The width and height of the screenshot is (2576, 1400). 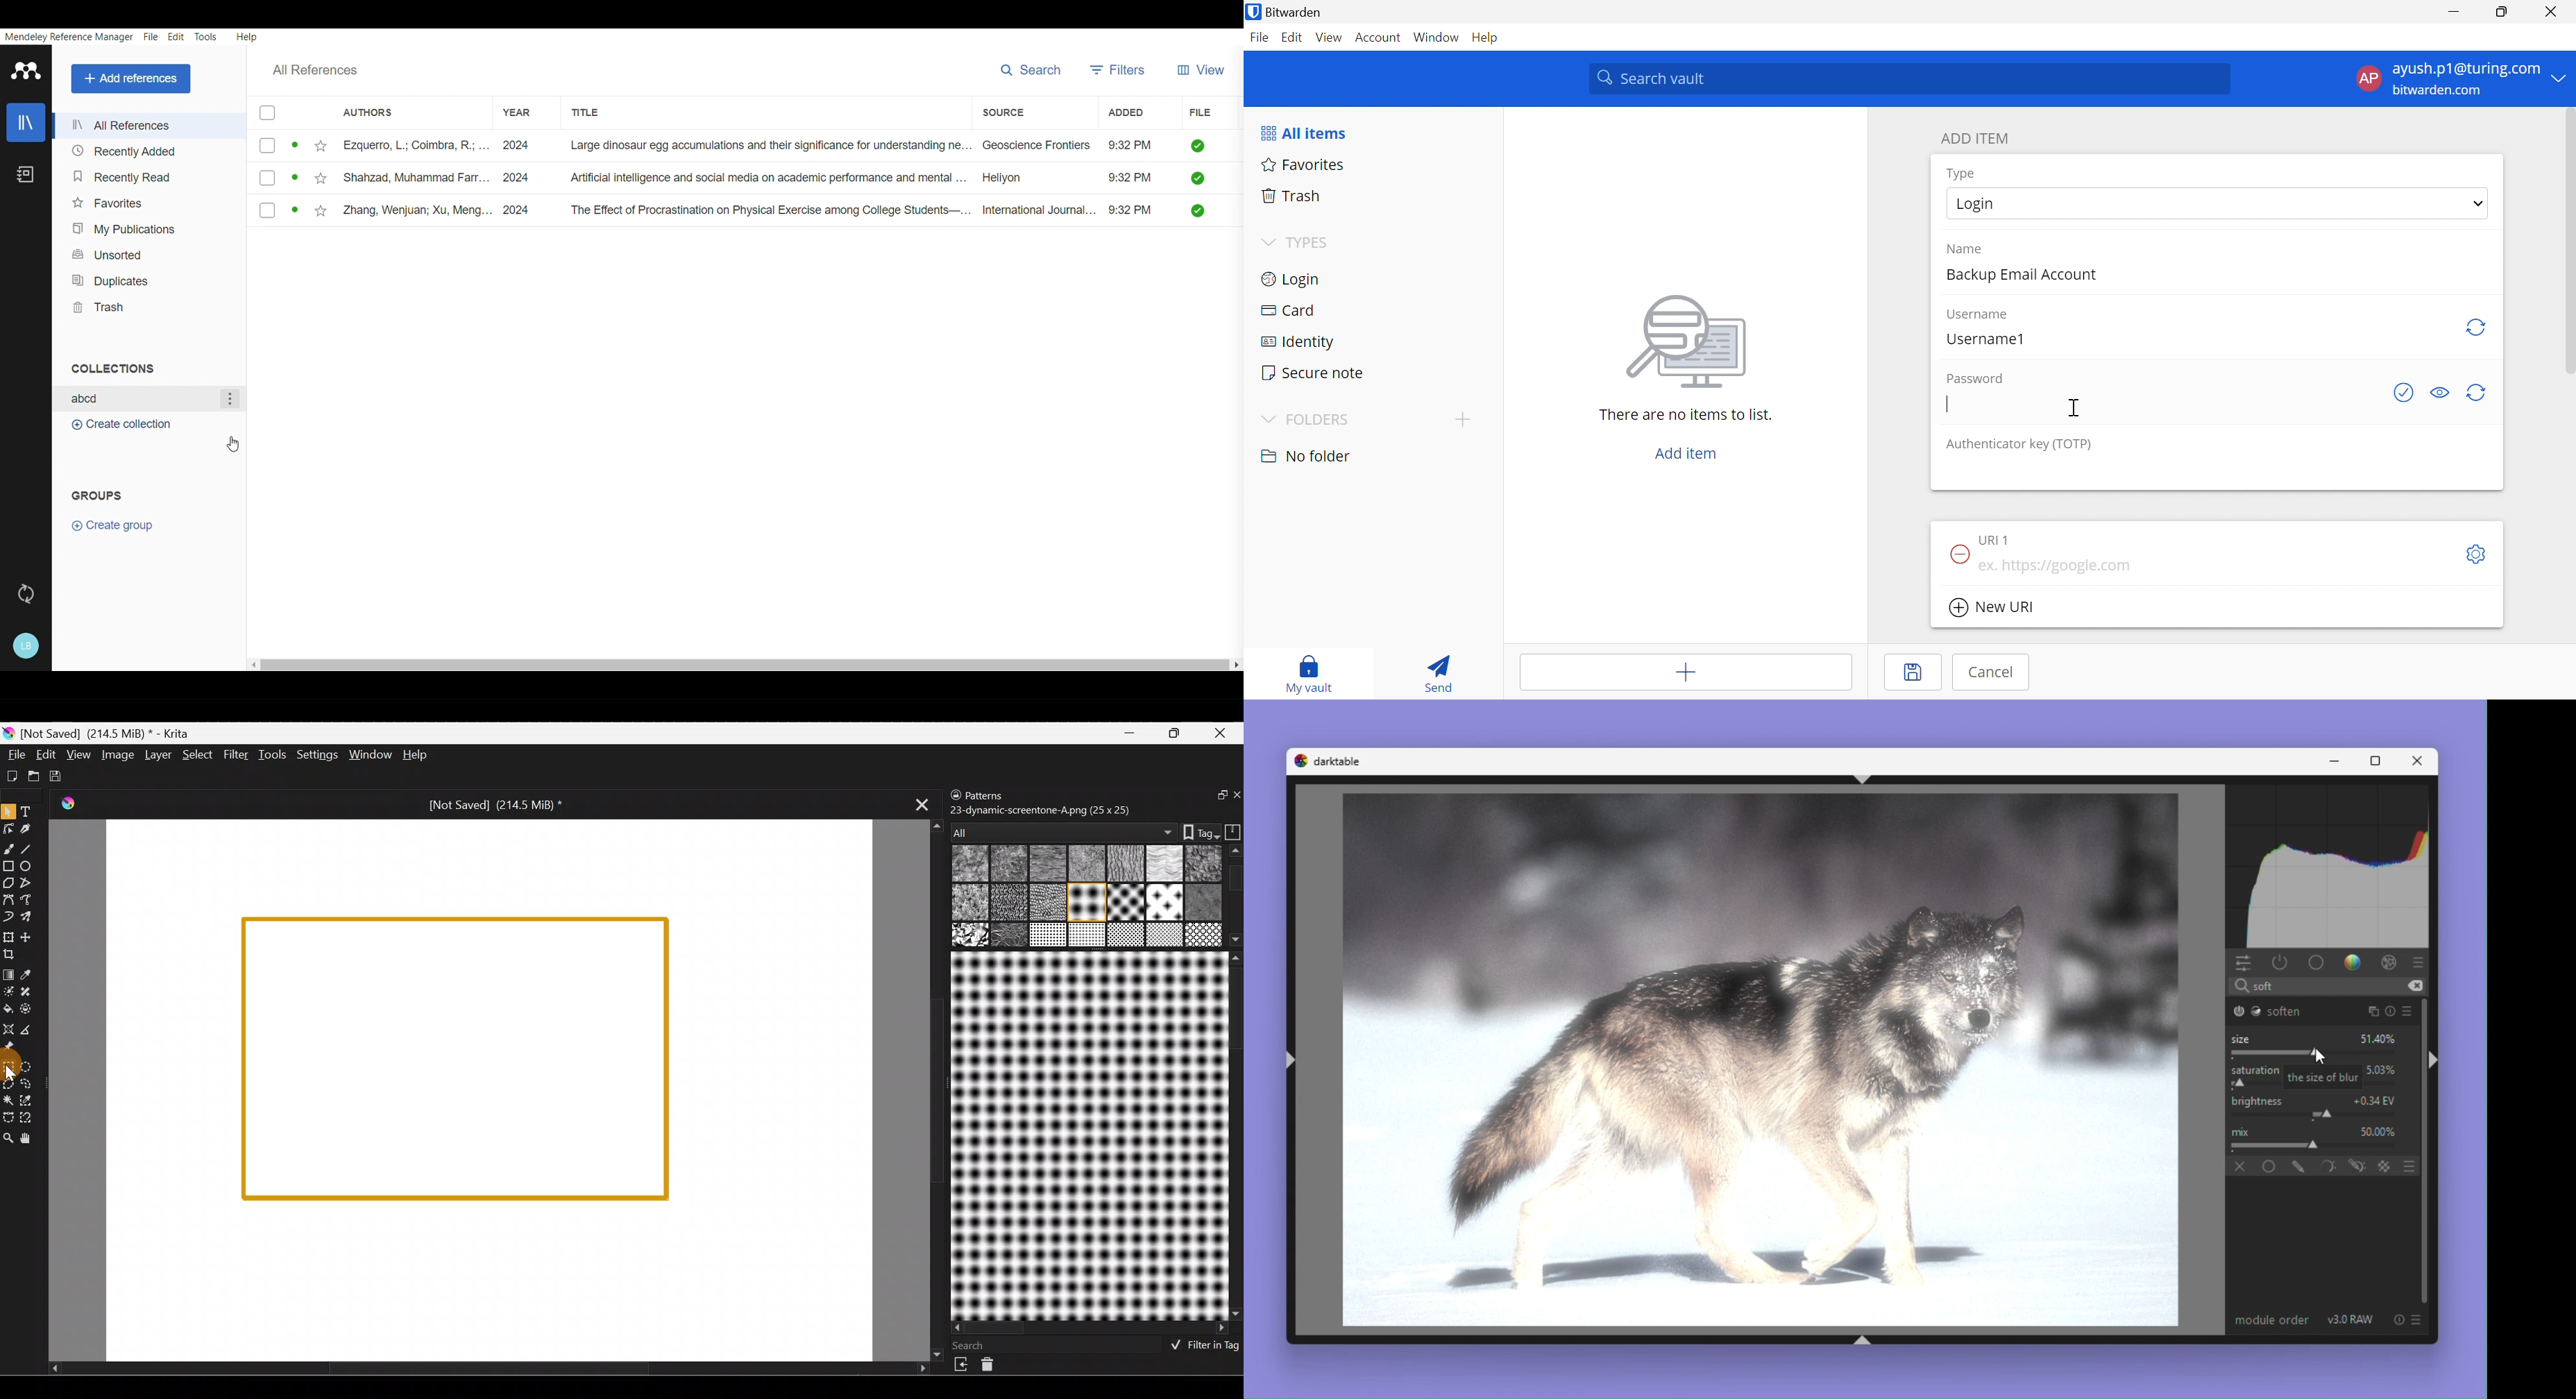 I want to click on Filters, so click(x=1119, y=67).